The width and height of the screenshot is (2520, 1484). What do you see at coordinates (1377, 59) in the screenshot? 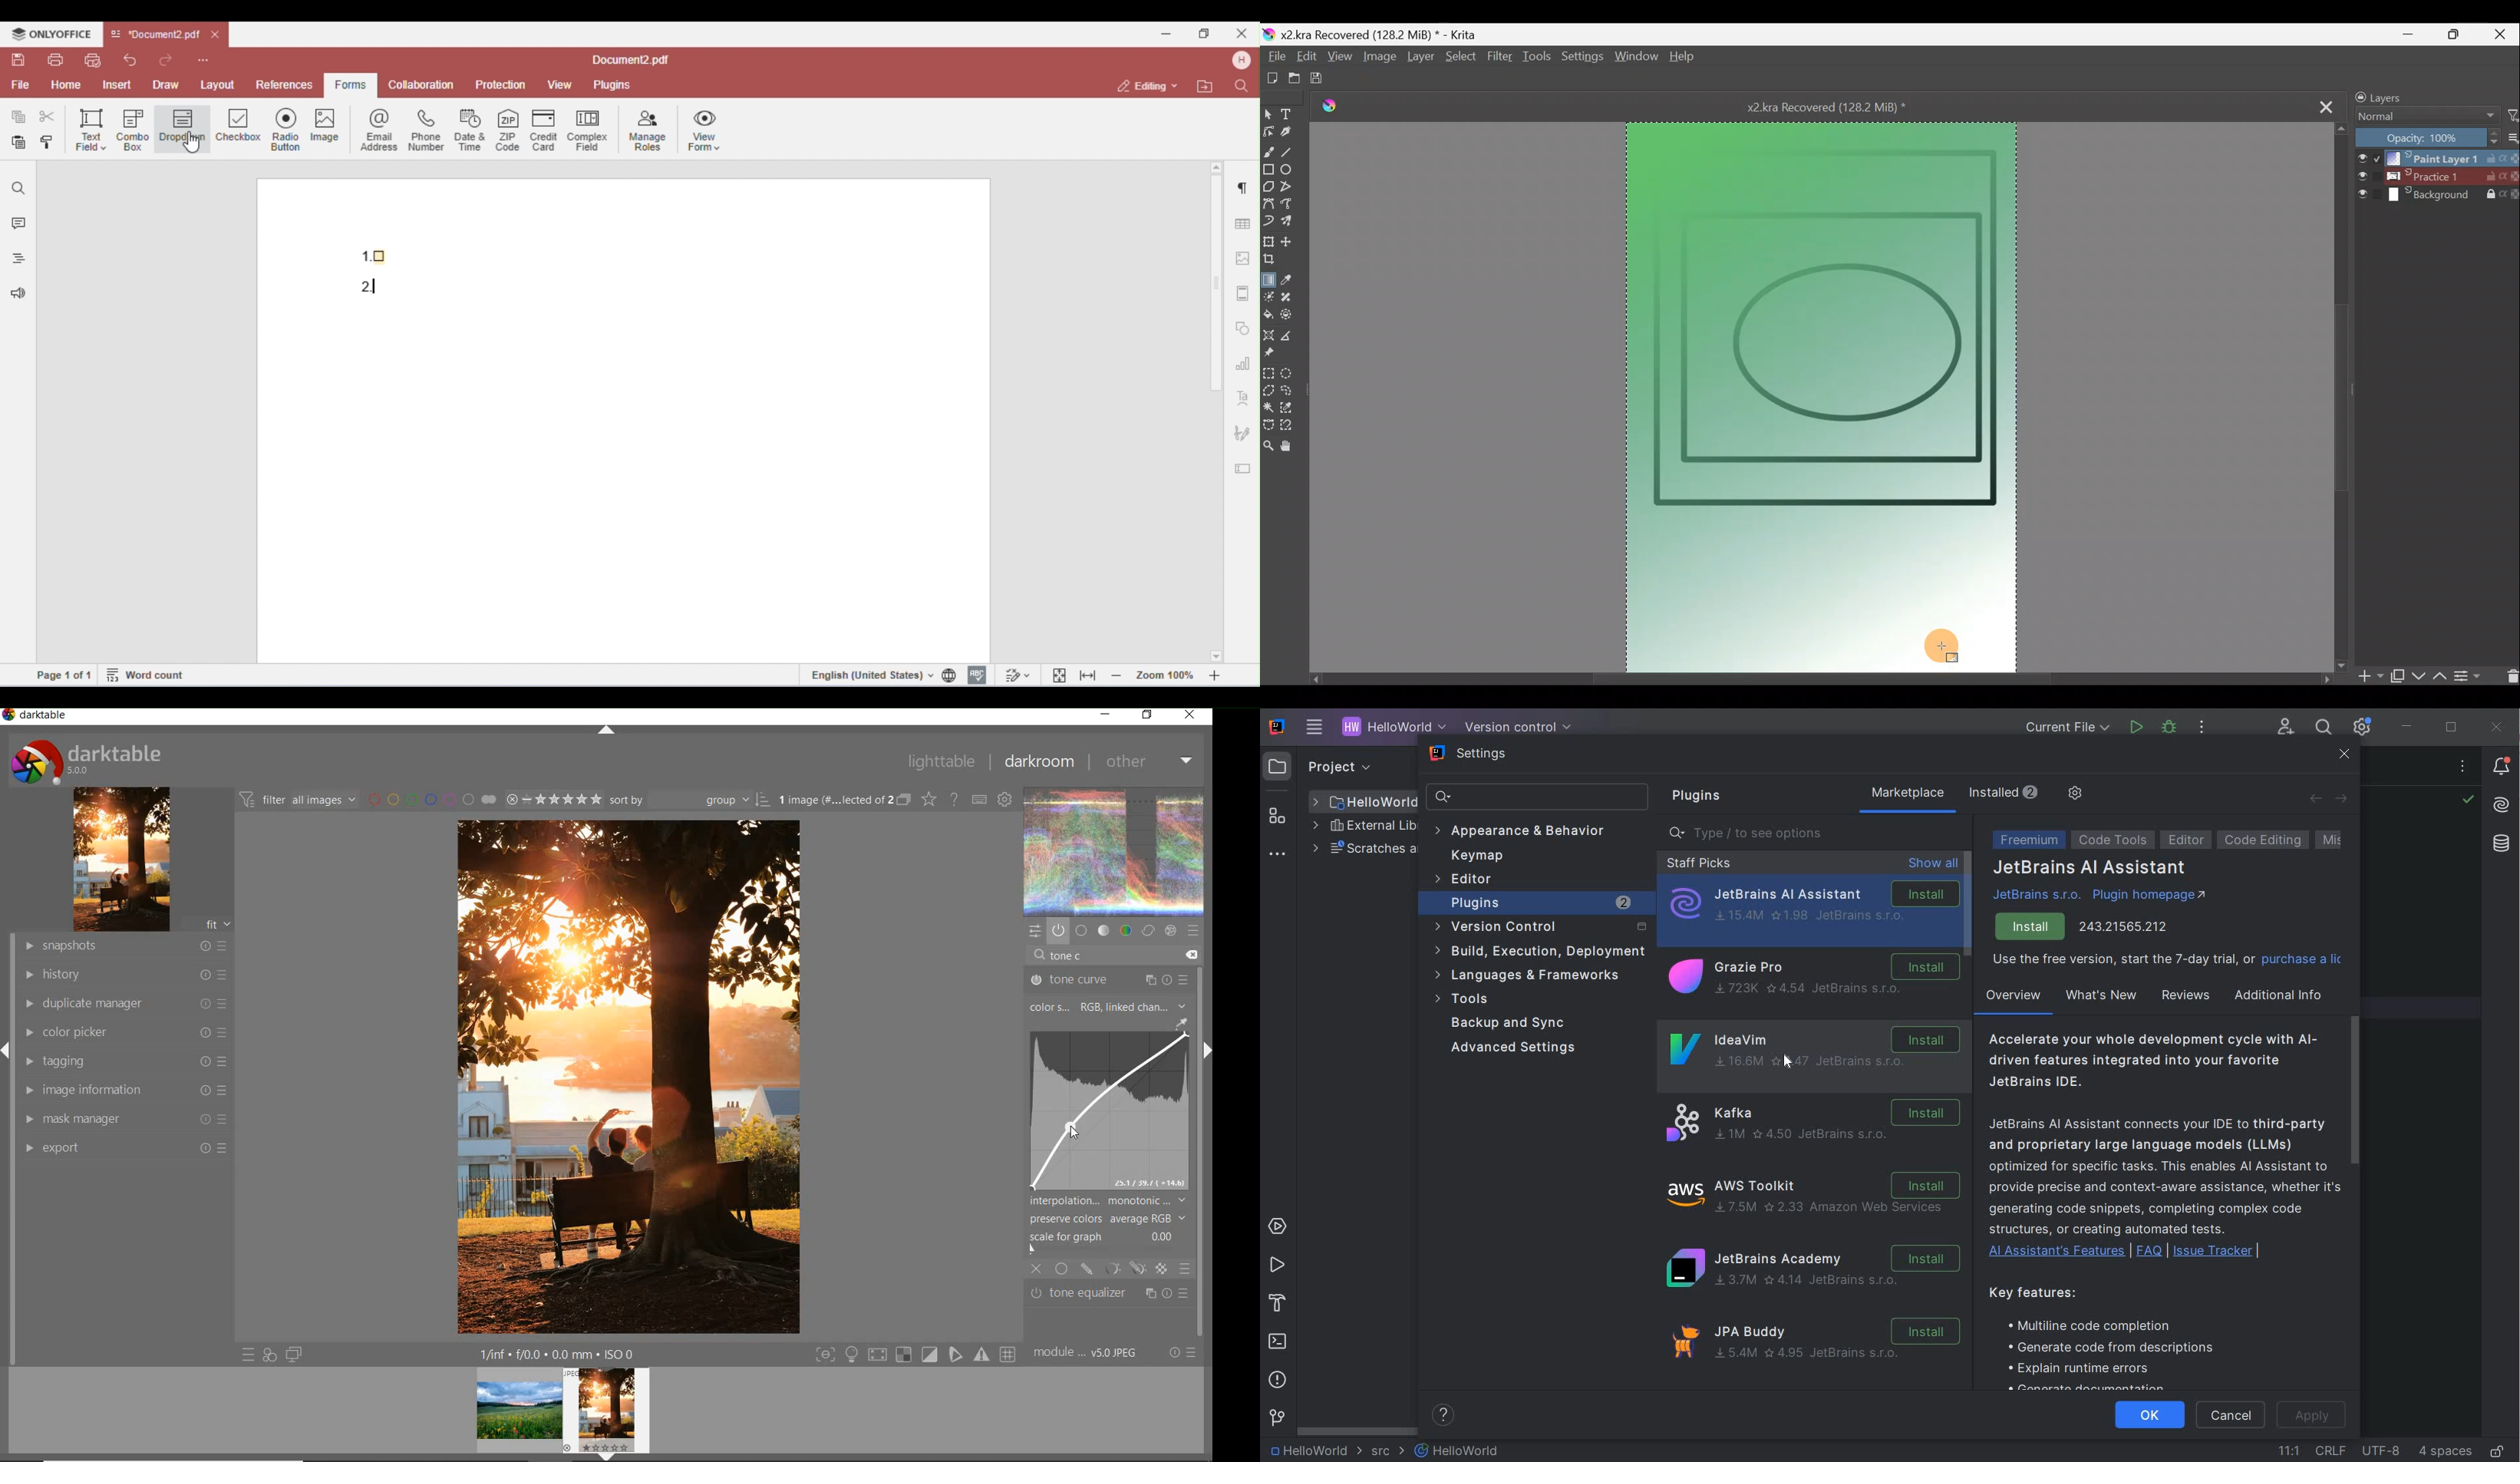
I see `Image` at bounding box center [1377, 59].